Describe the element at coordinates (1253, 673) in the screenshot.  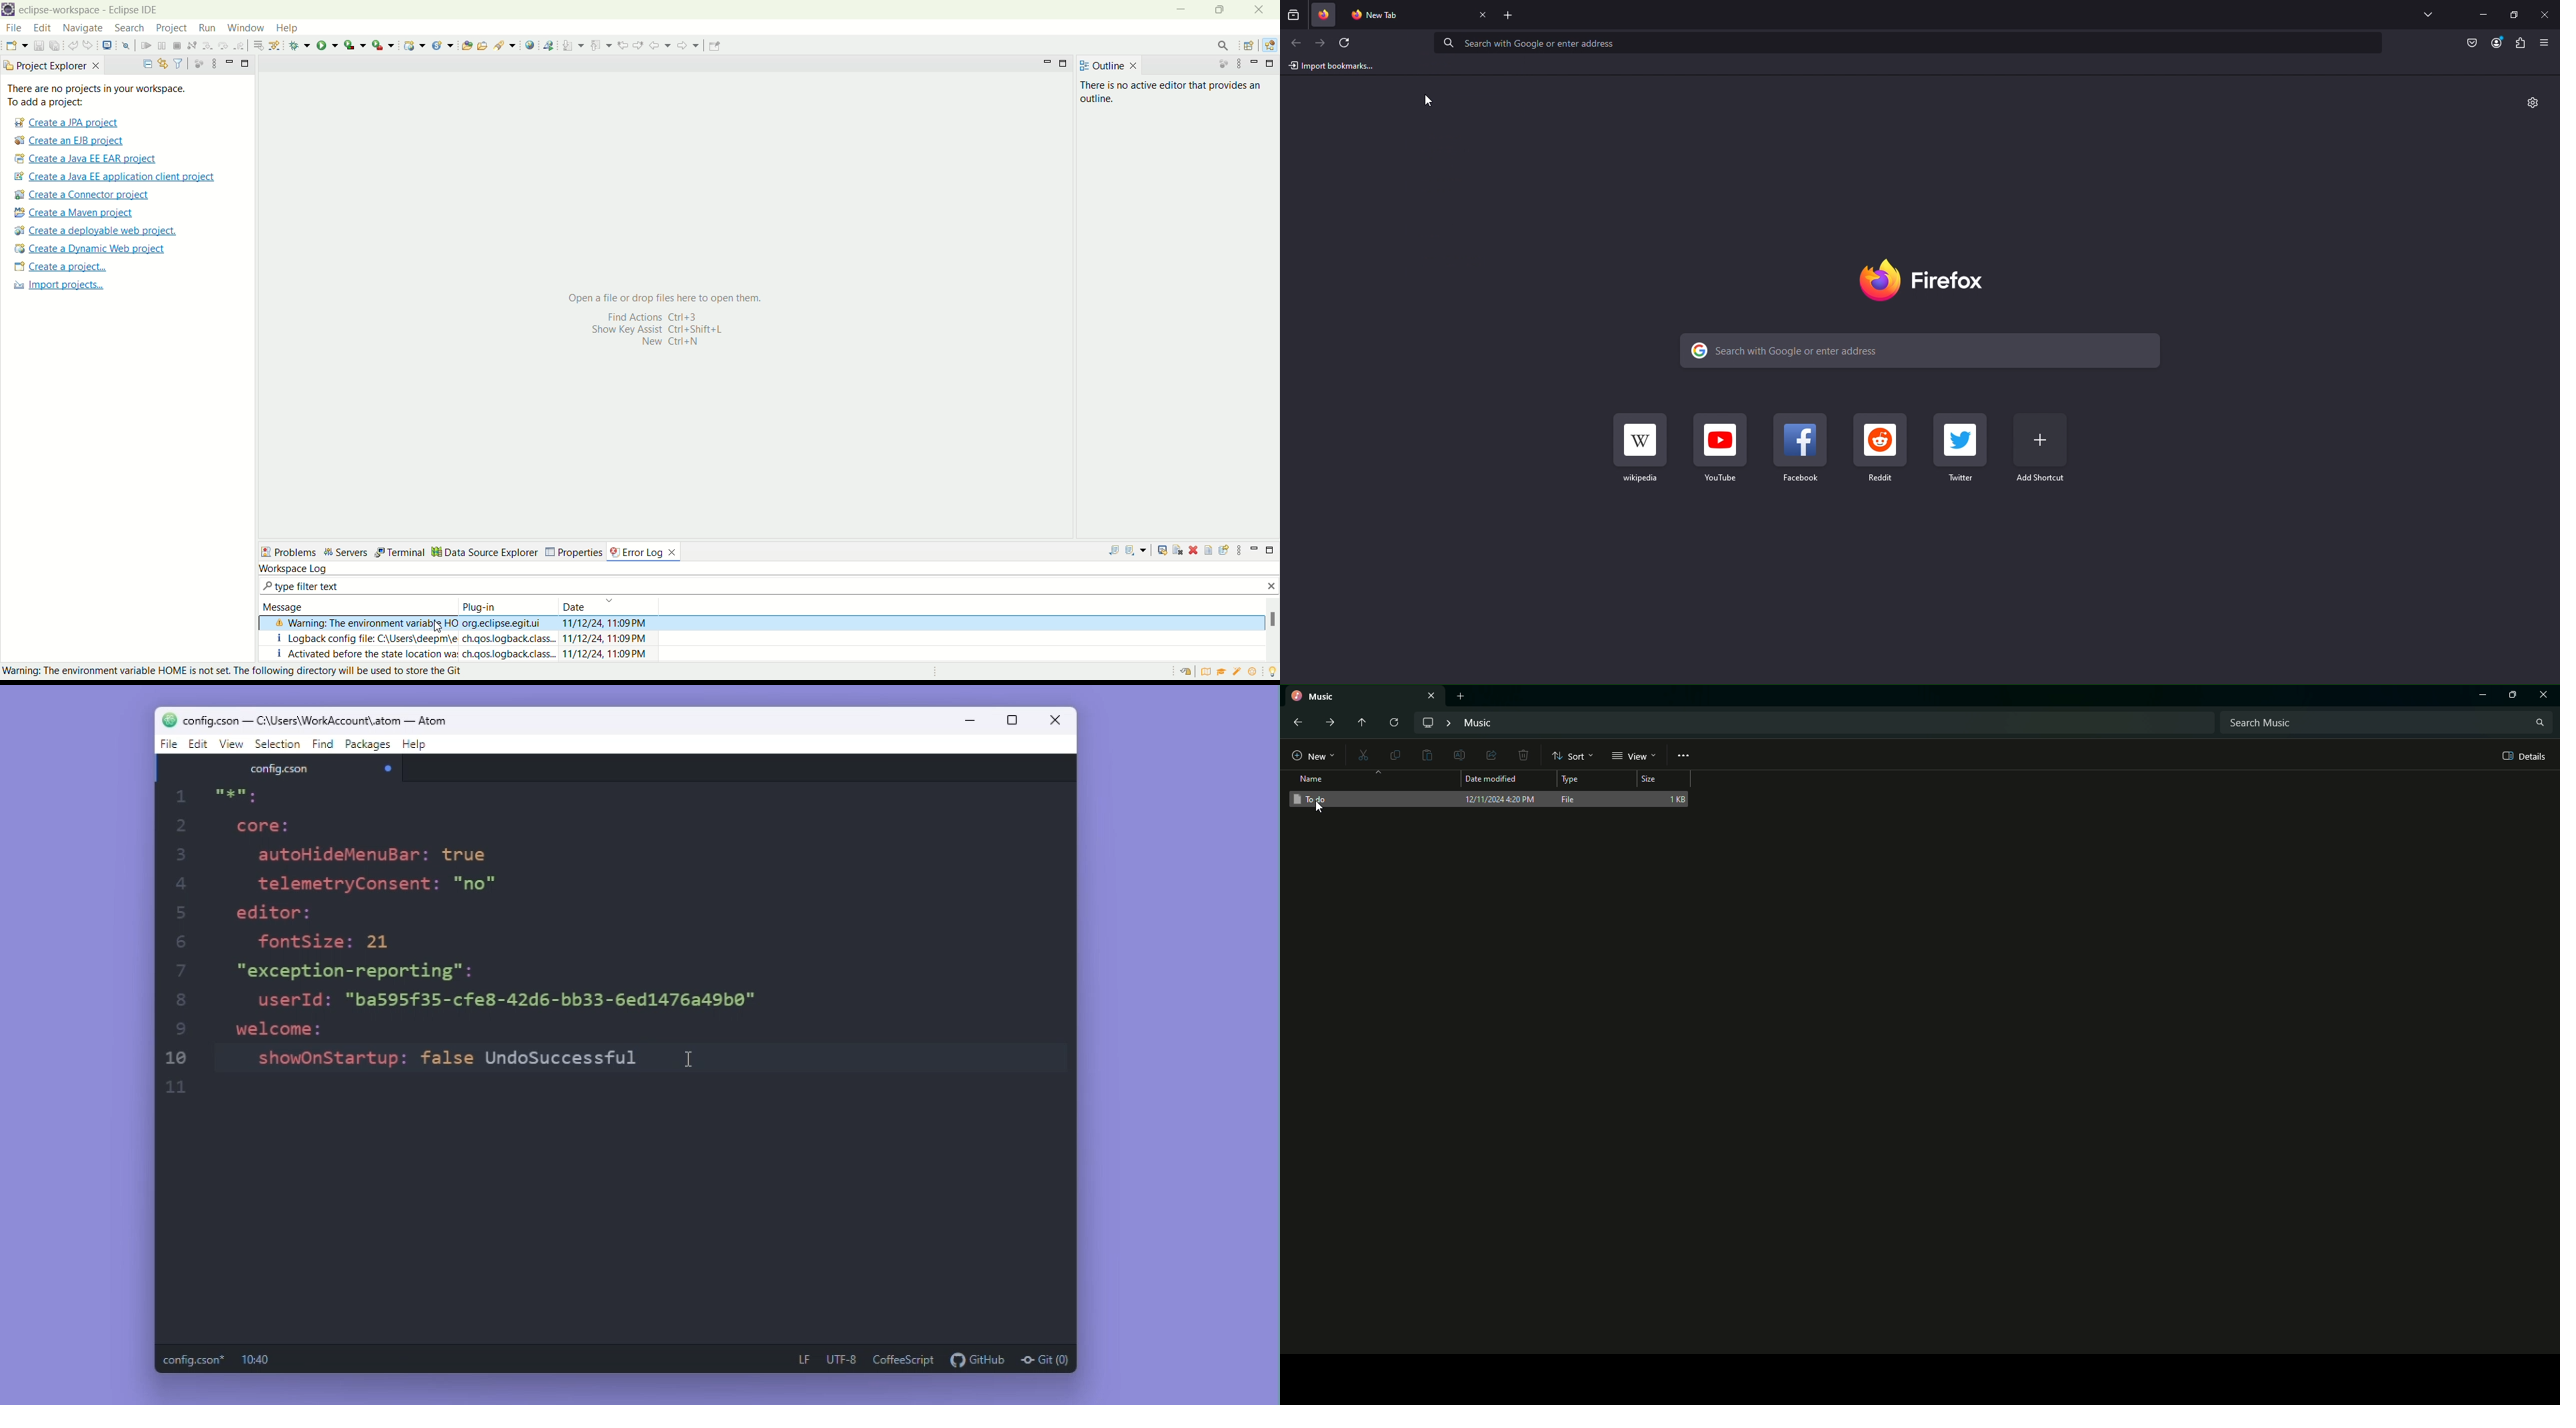
I see `what's new` at that location.